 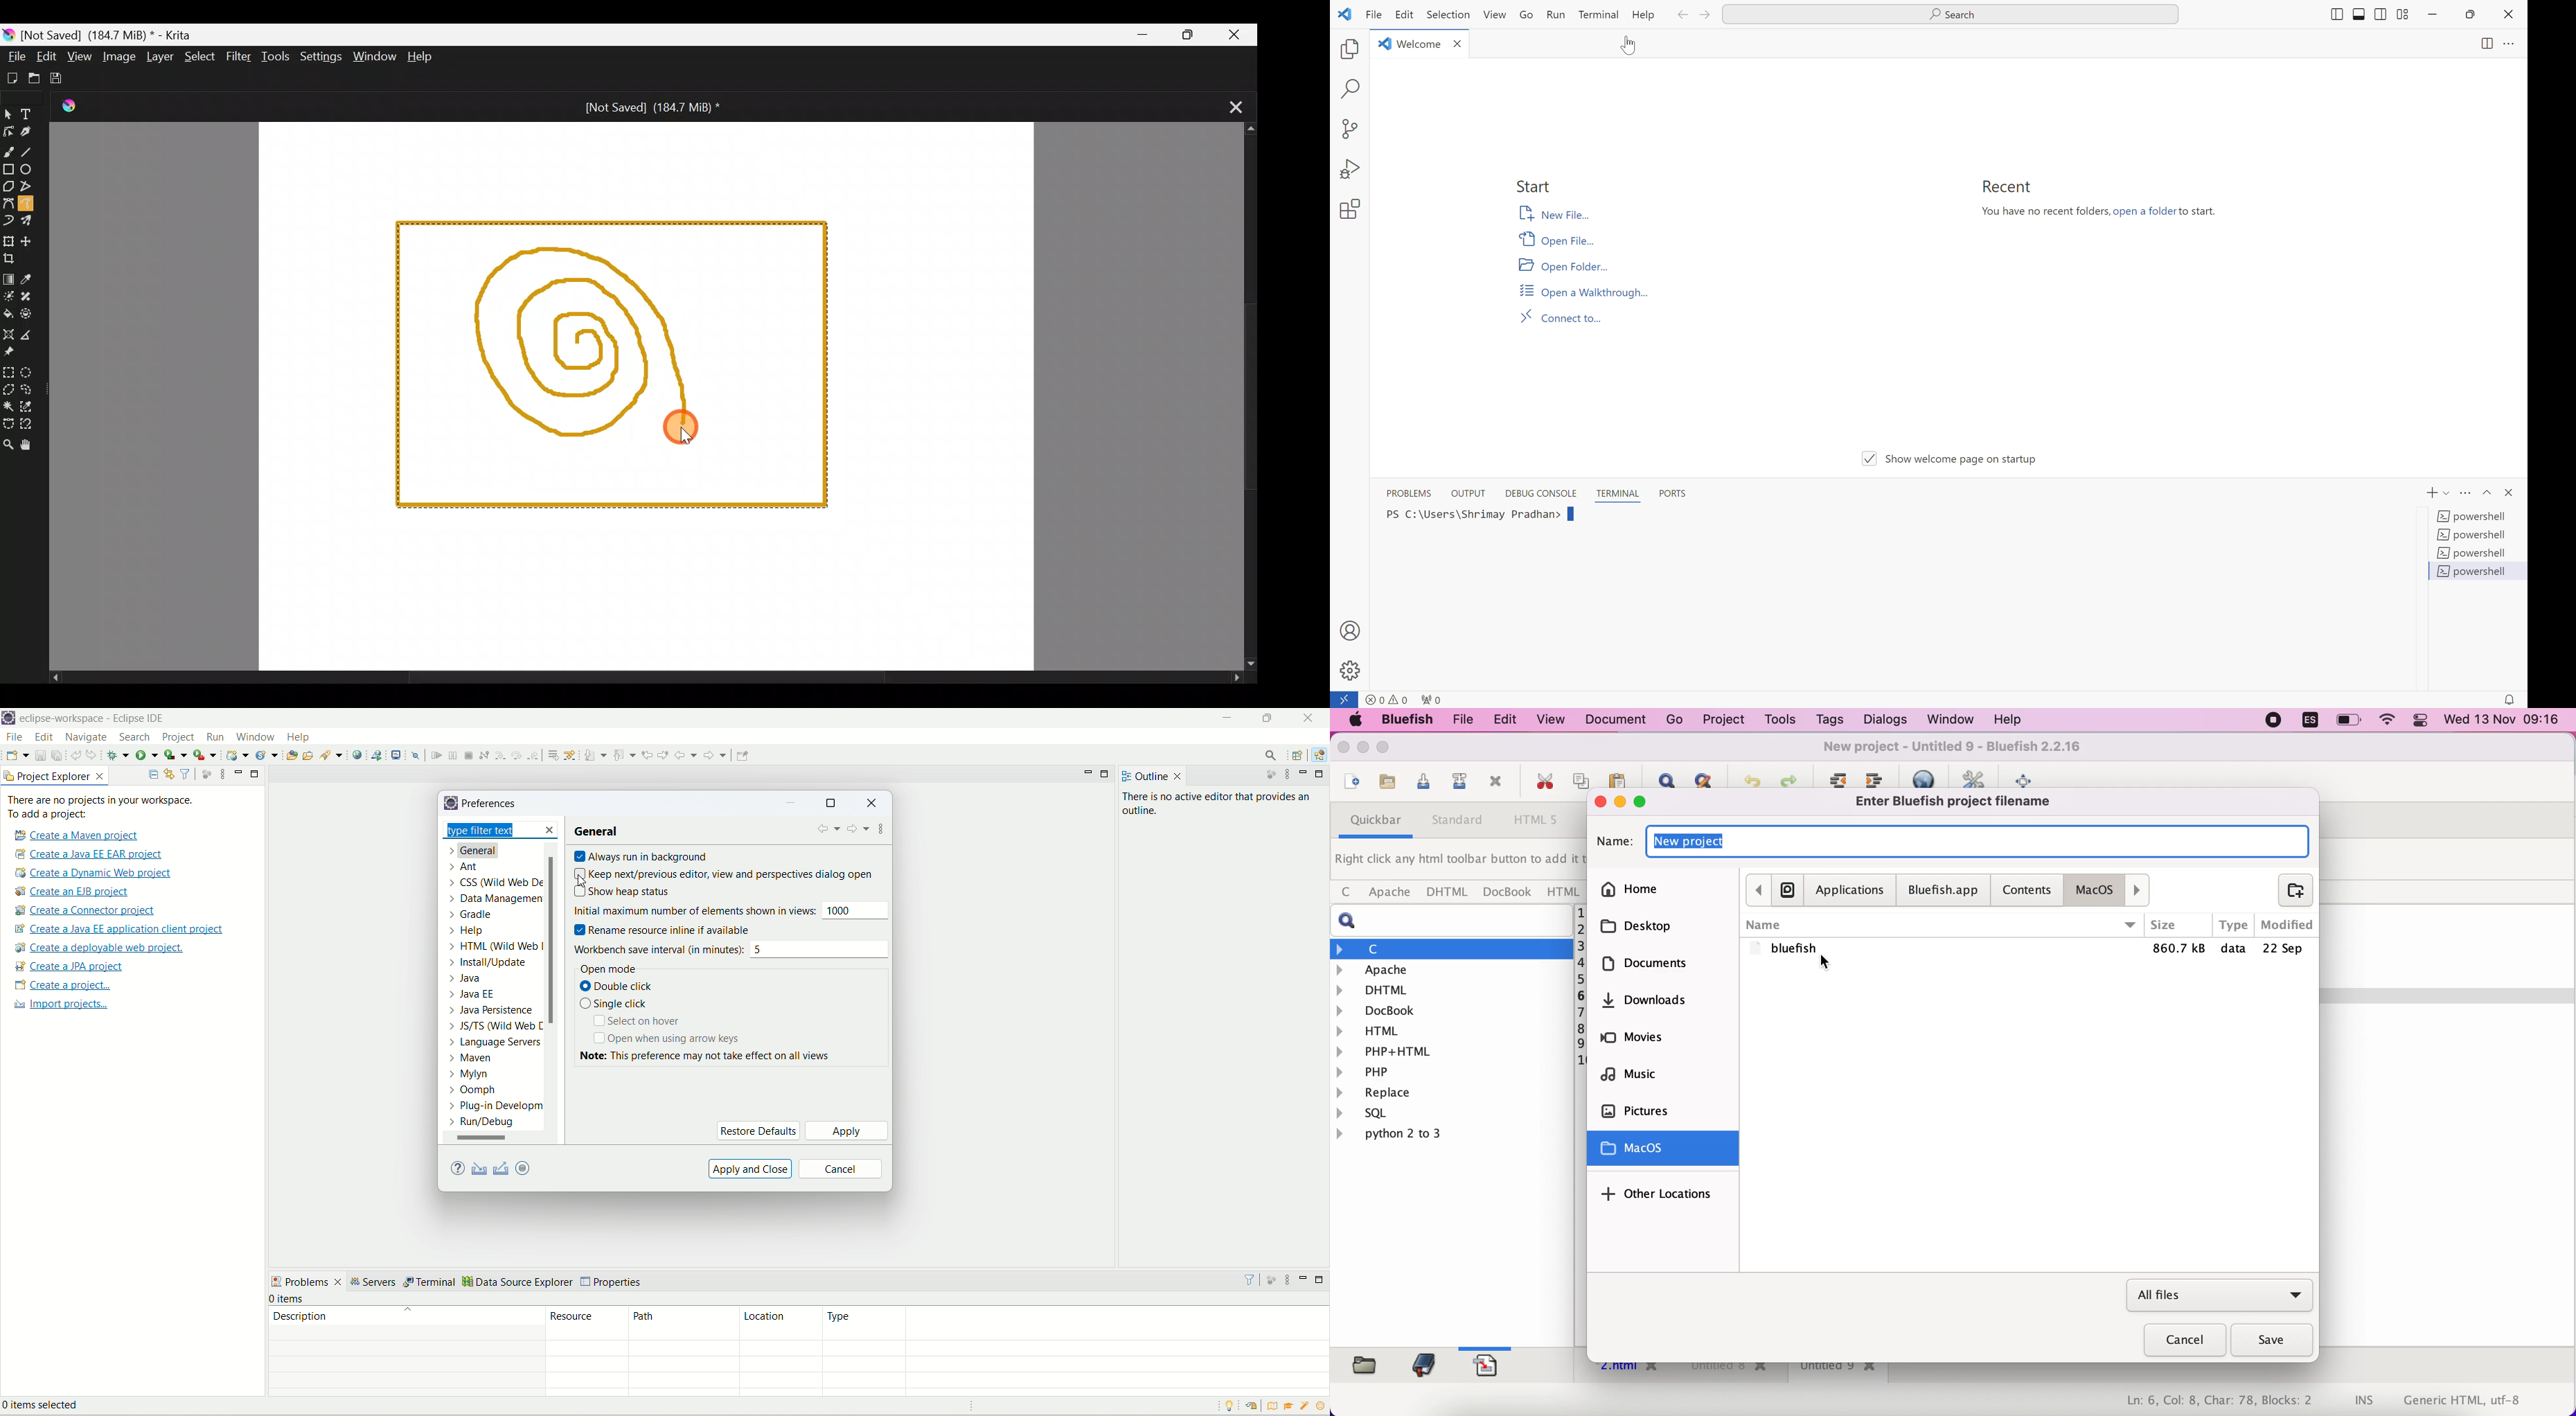 What do you see at coordinates (722, 873) in the screenshot?
I see `keep next/previous editor, view and perspectives dialogue open` at bounding box center [722, 873].